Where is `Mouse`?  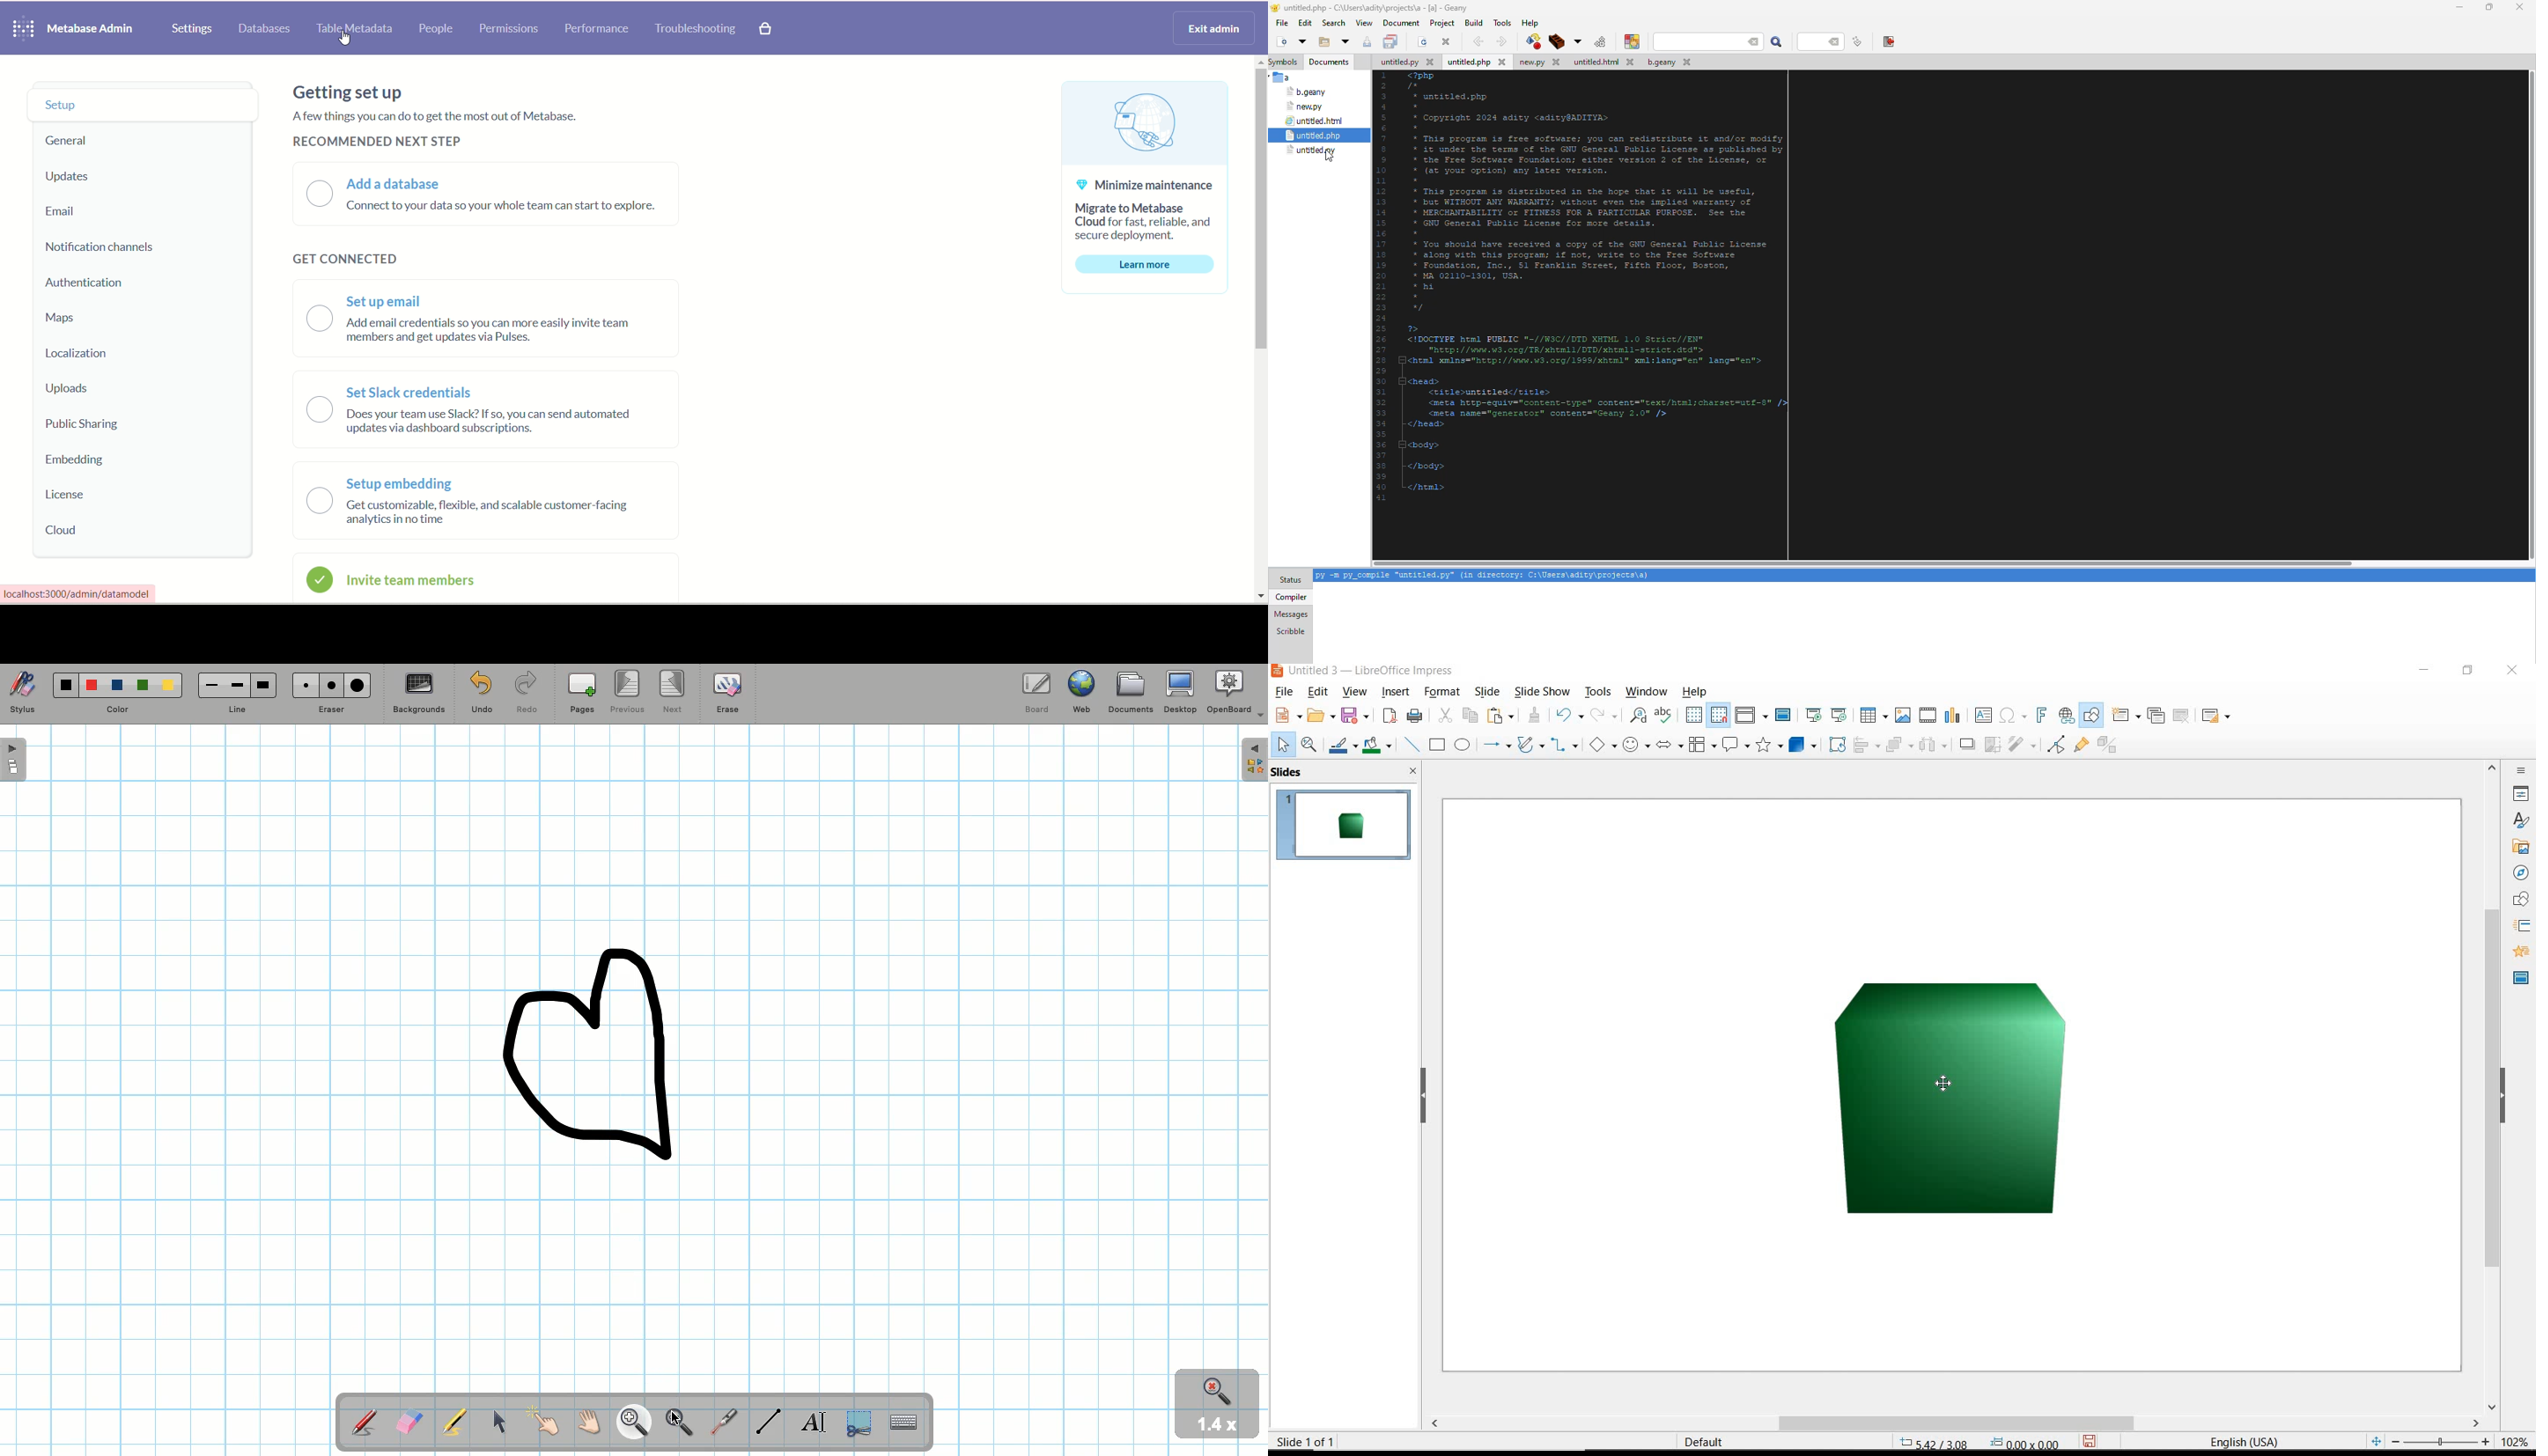
Mouse is located at coordinates (499, 1424).